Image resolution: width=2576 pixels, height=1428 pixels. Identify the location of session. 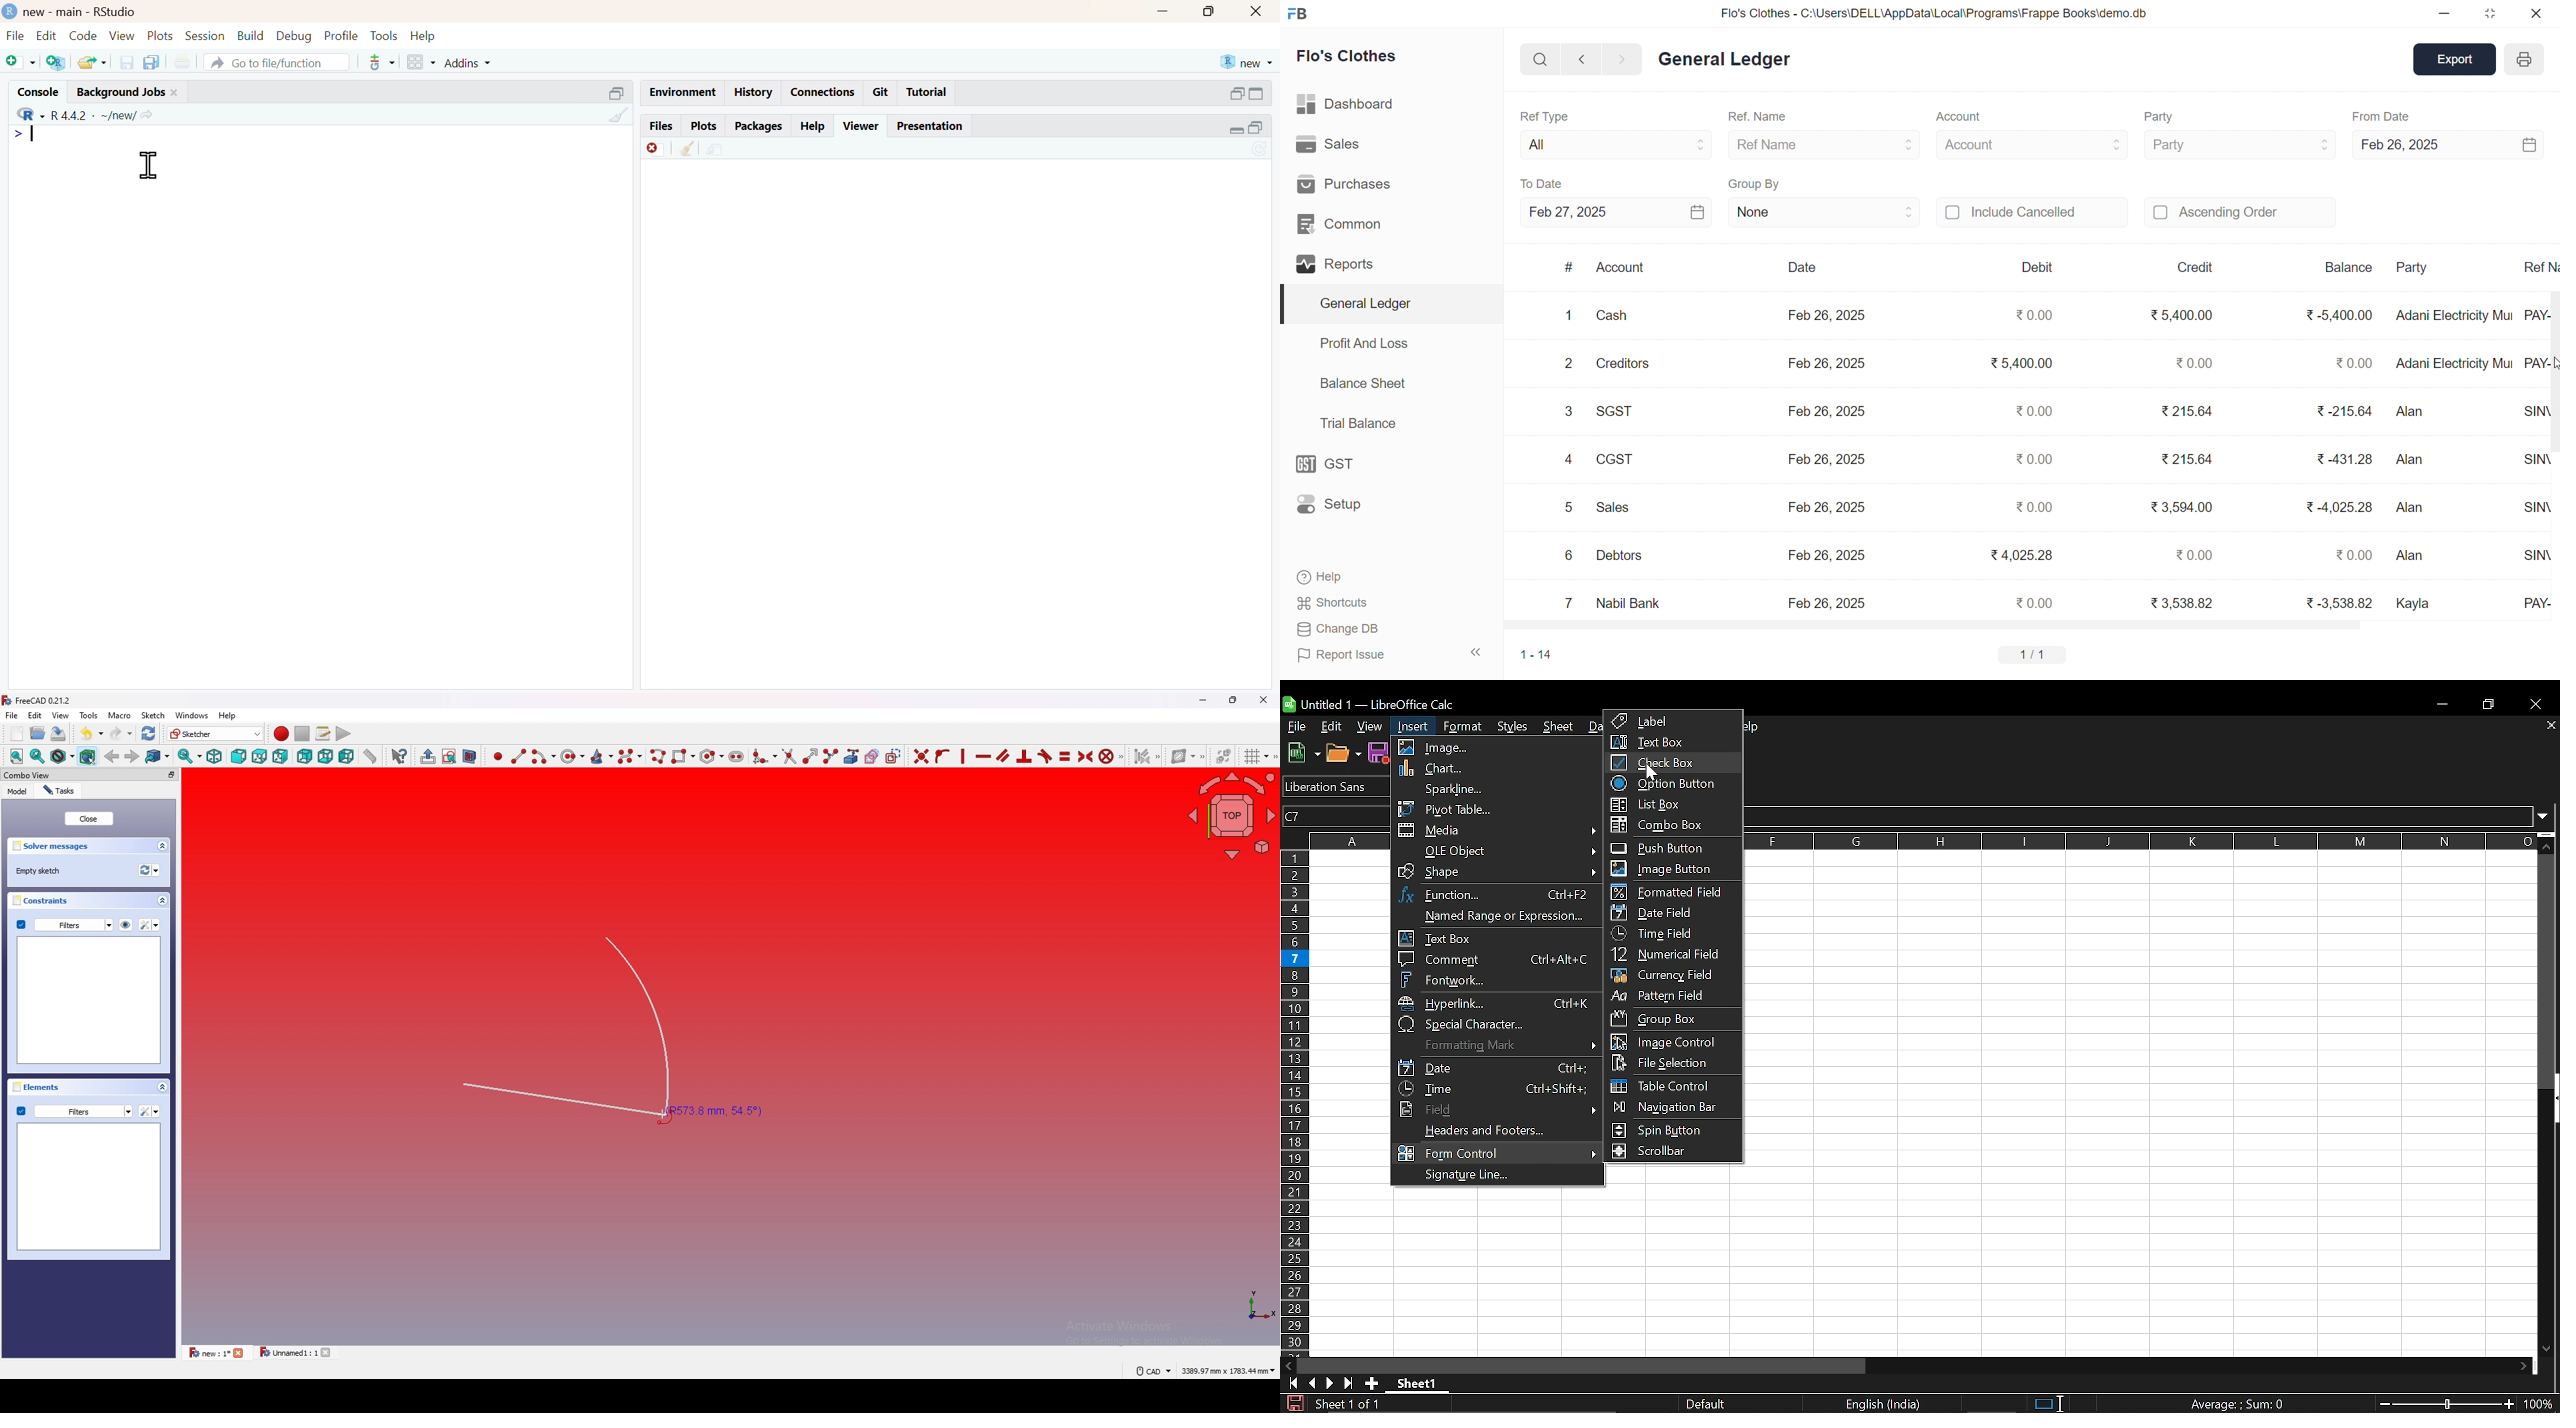
(206, 36).